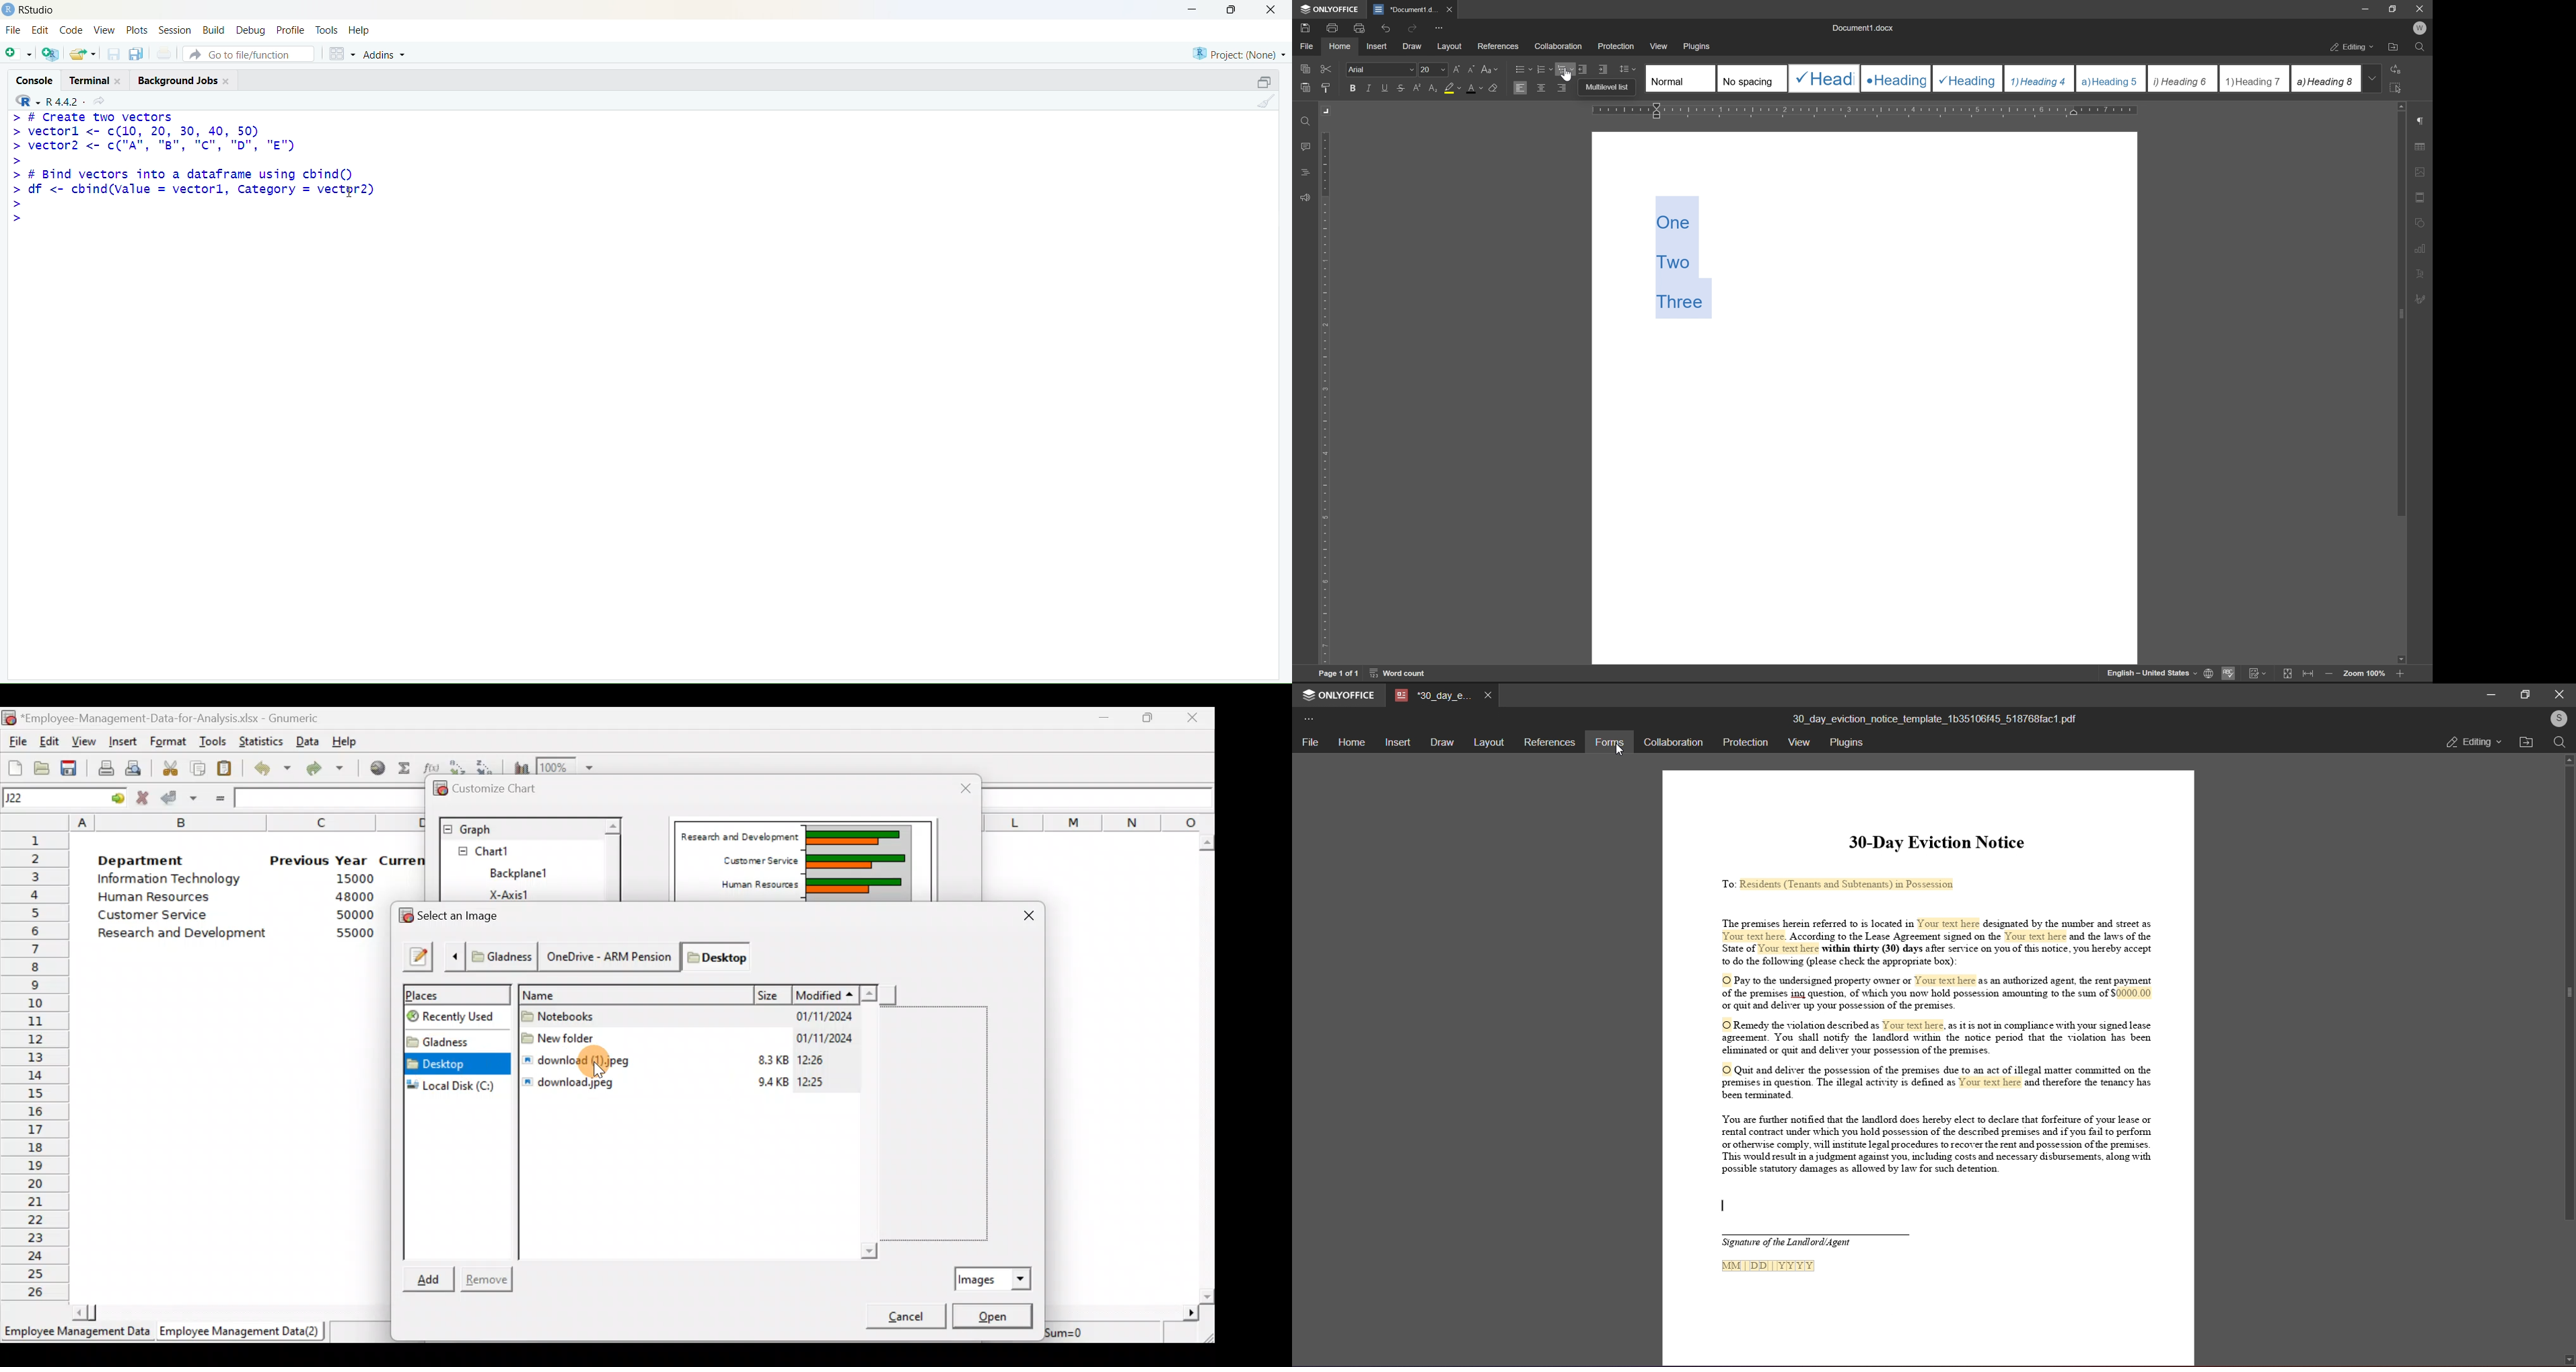  I want to click on download. jpeg, so click(570, 1083).